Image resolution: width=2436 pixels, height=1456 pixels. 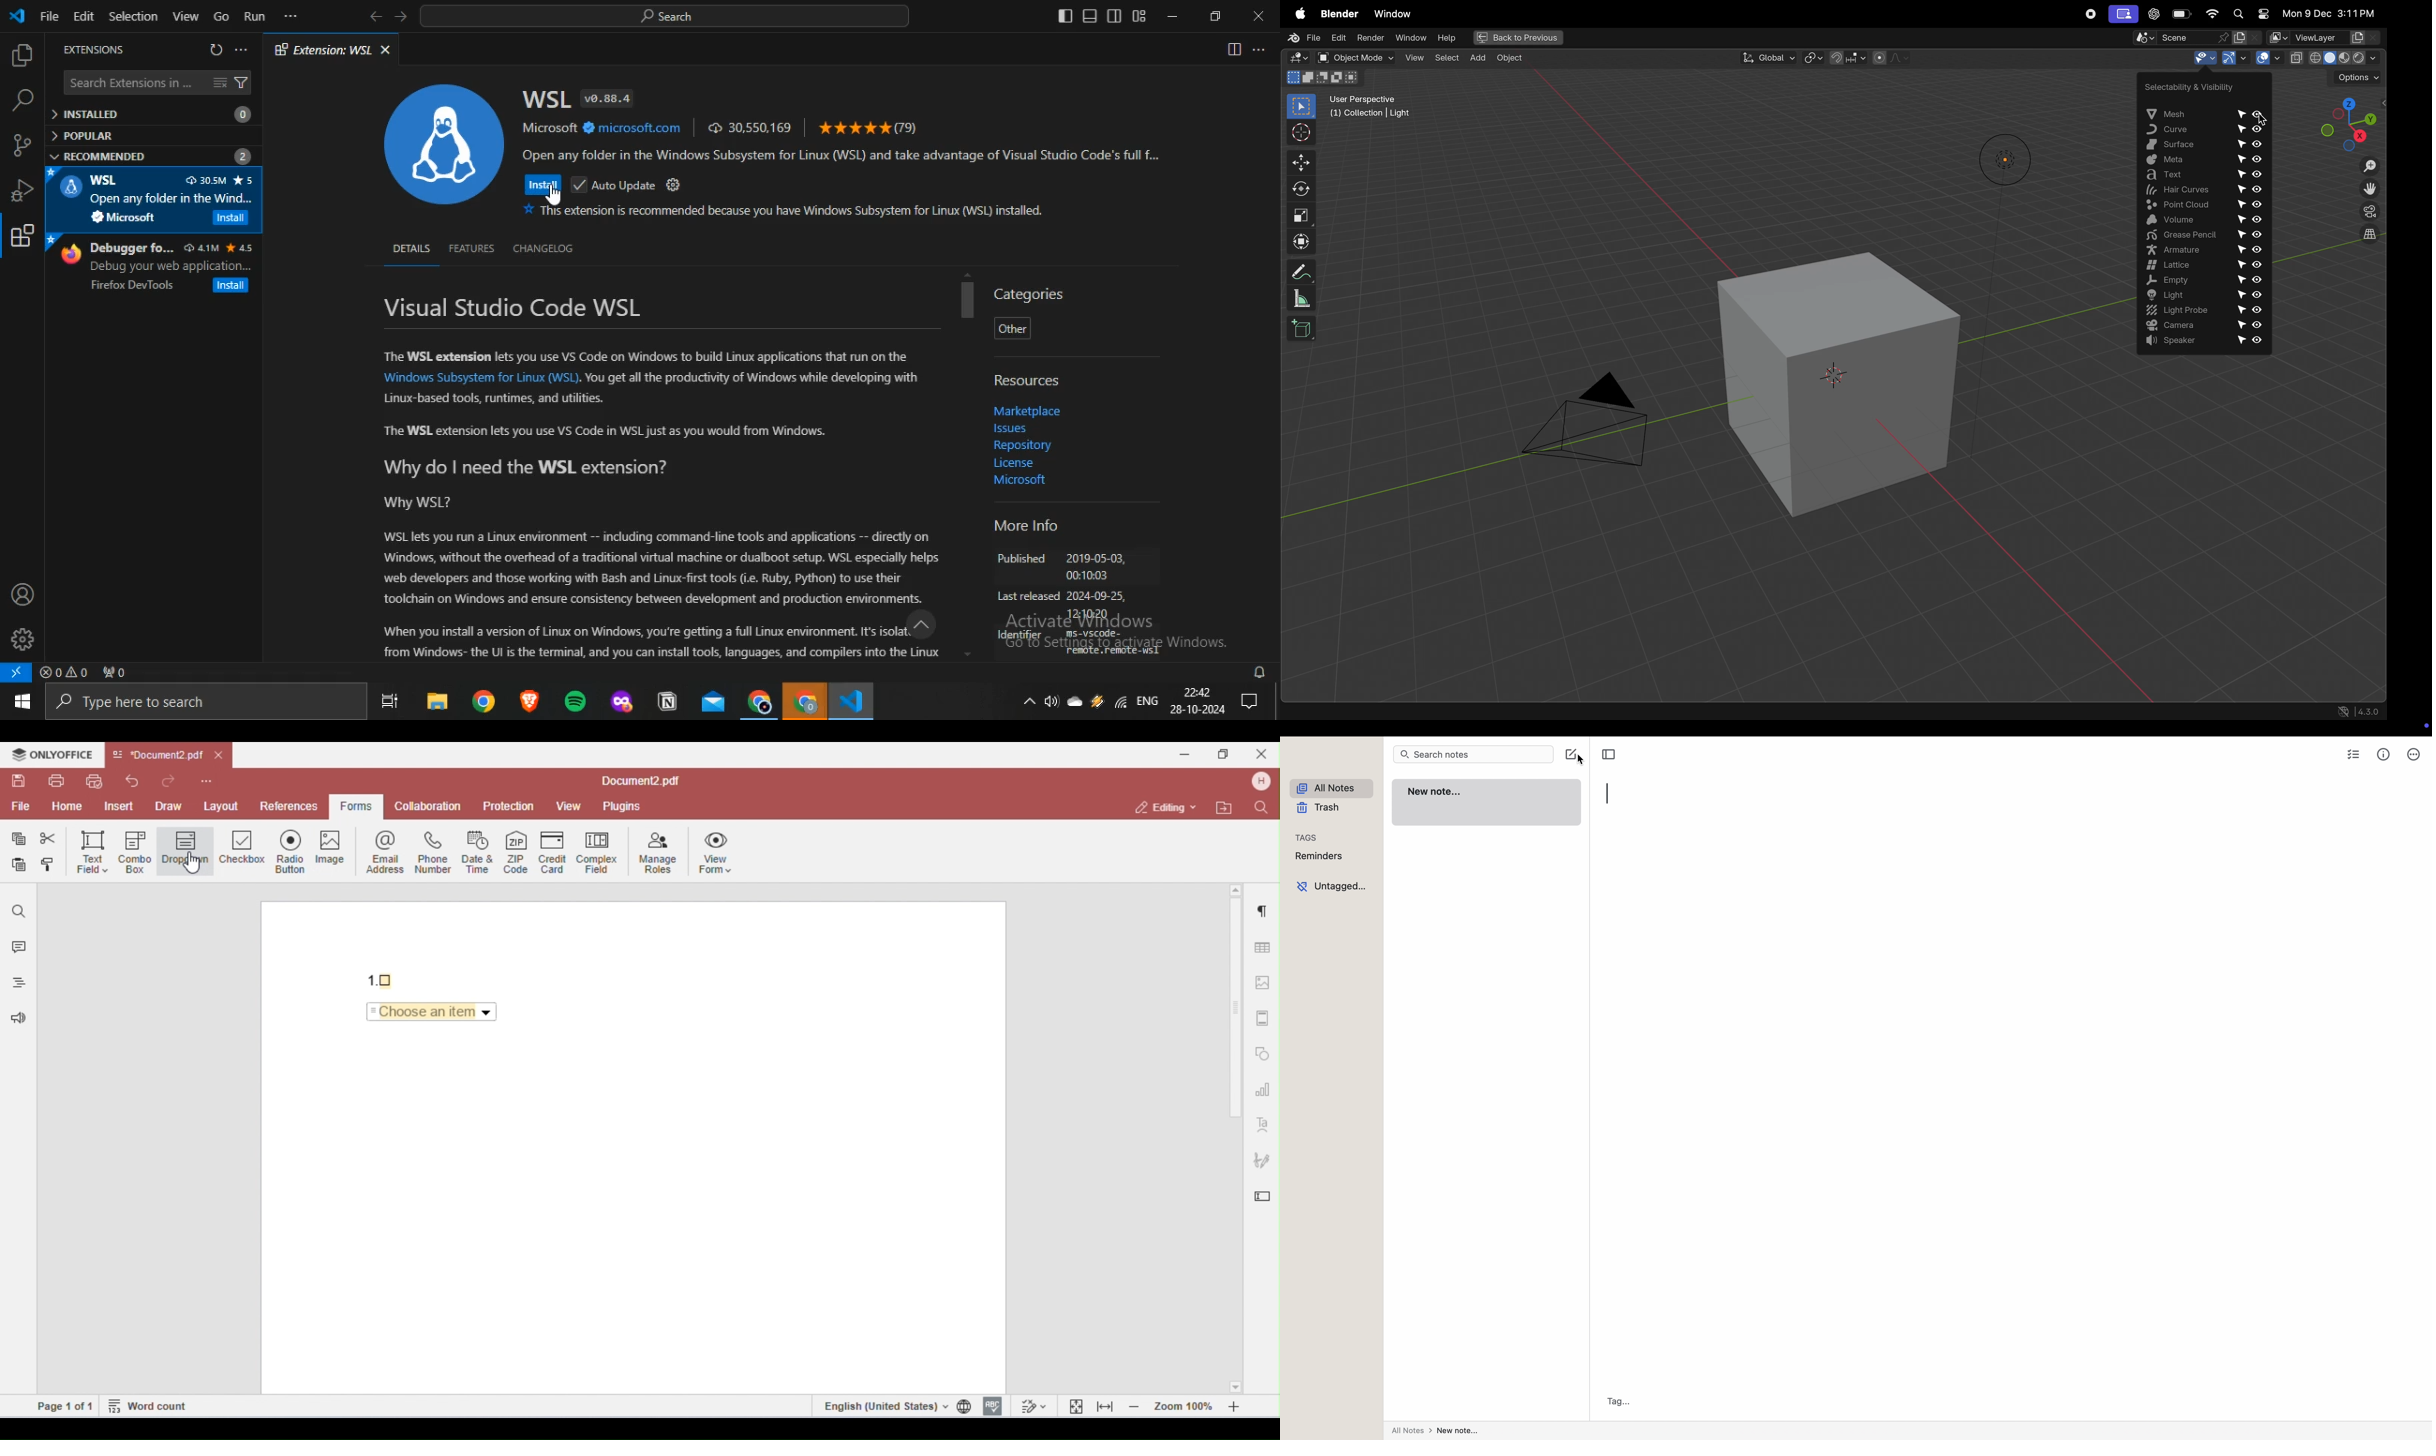 I want to click on customize layout, so click(x=1139, y=16).